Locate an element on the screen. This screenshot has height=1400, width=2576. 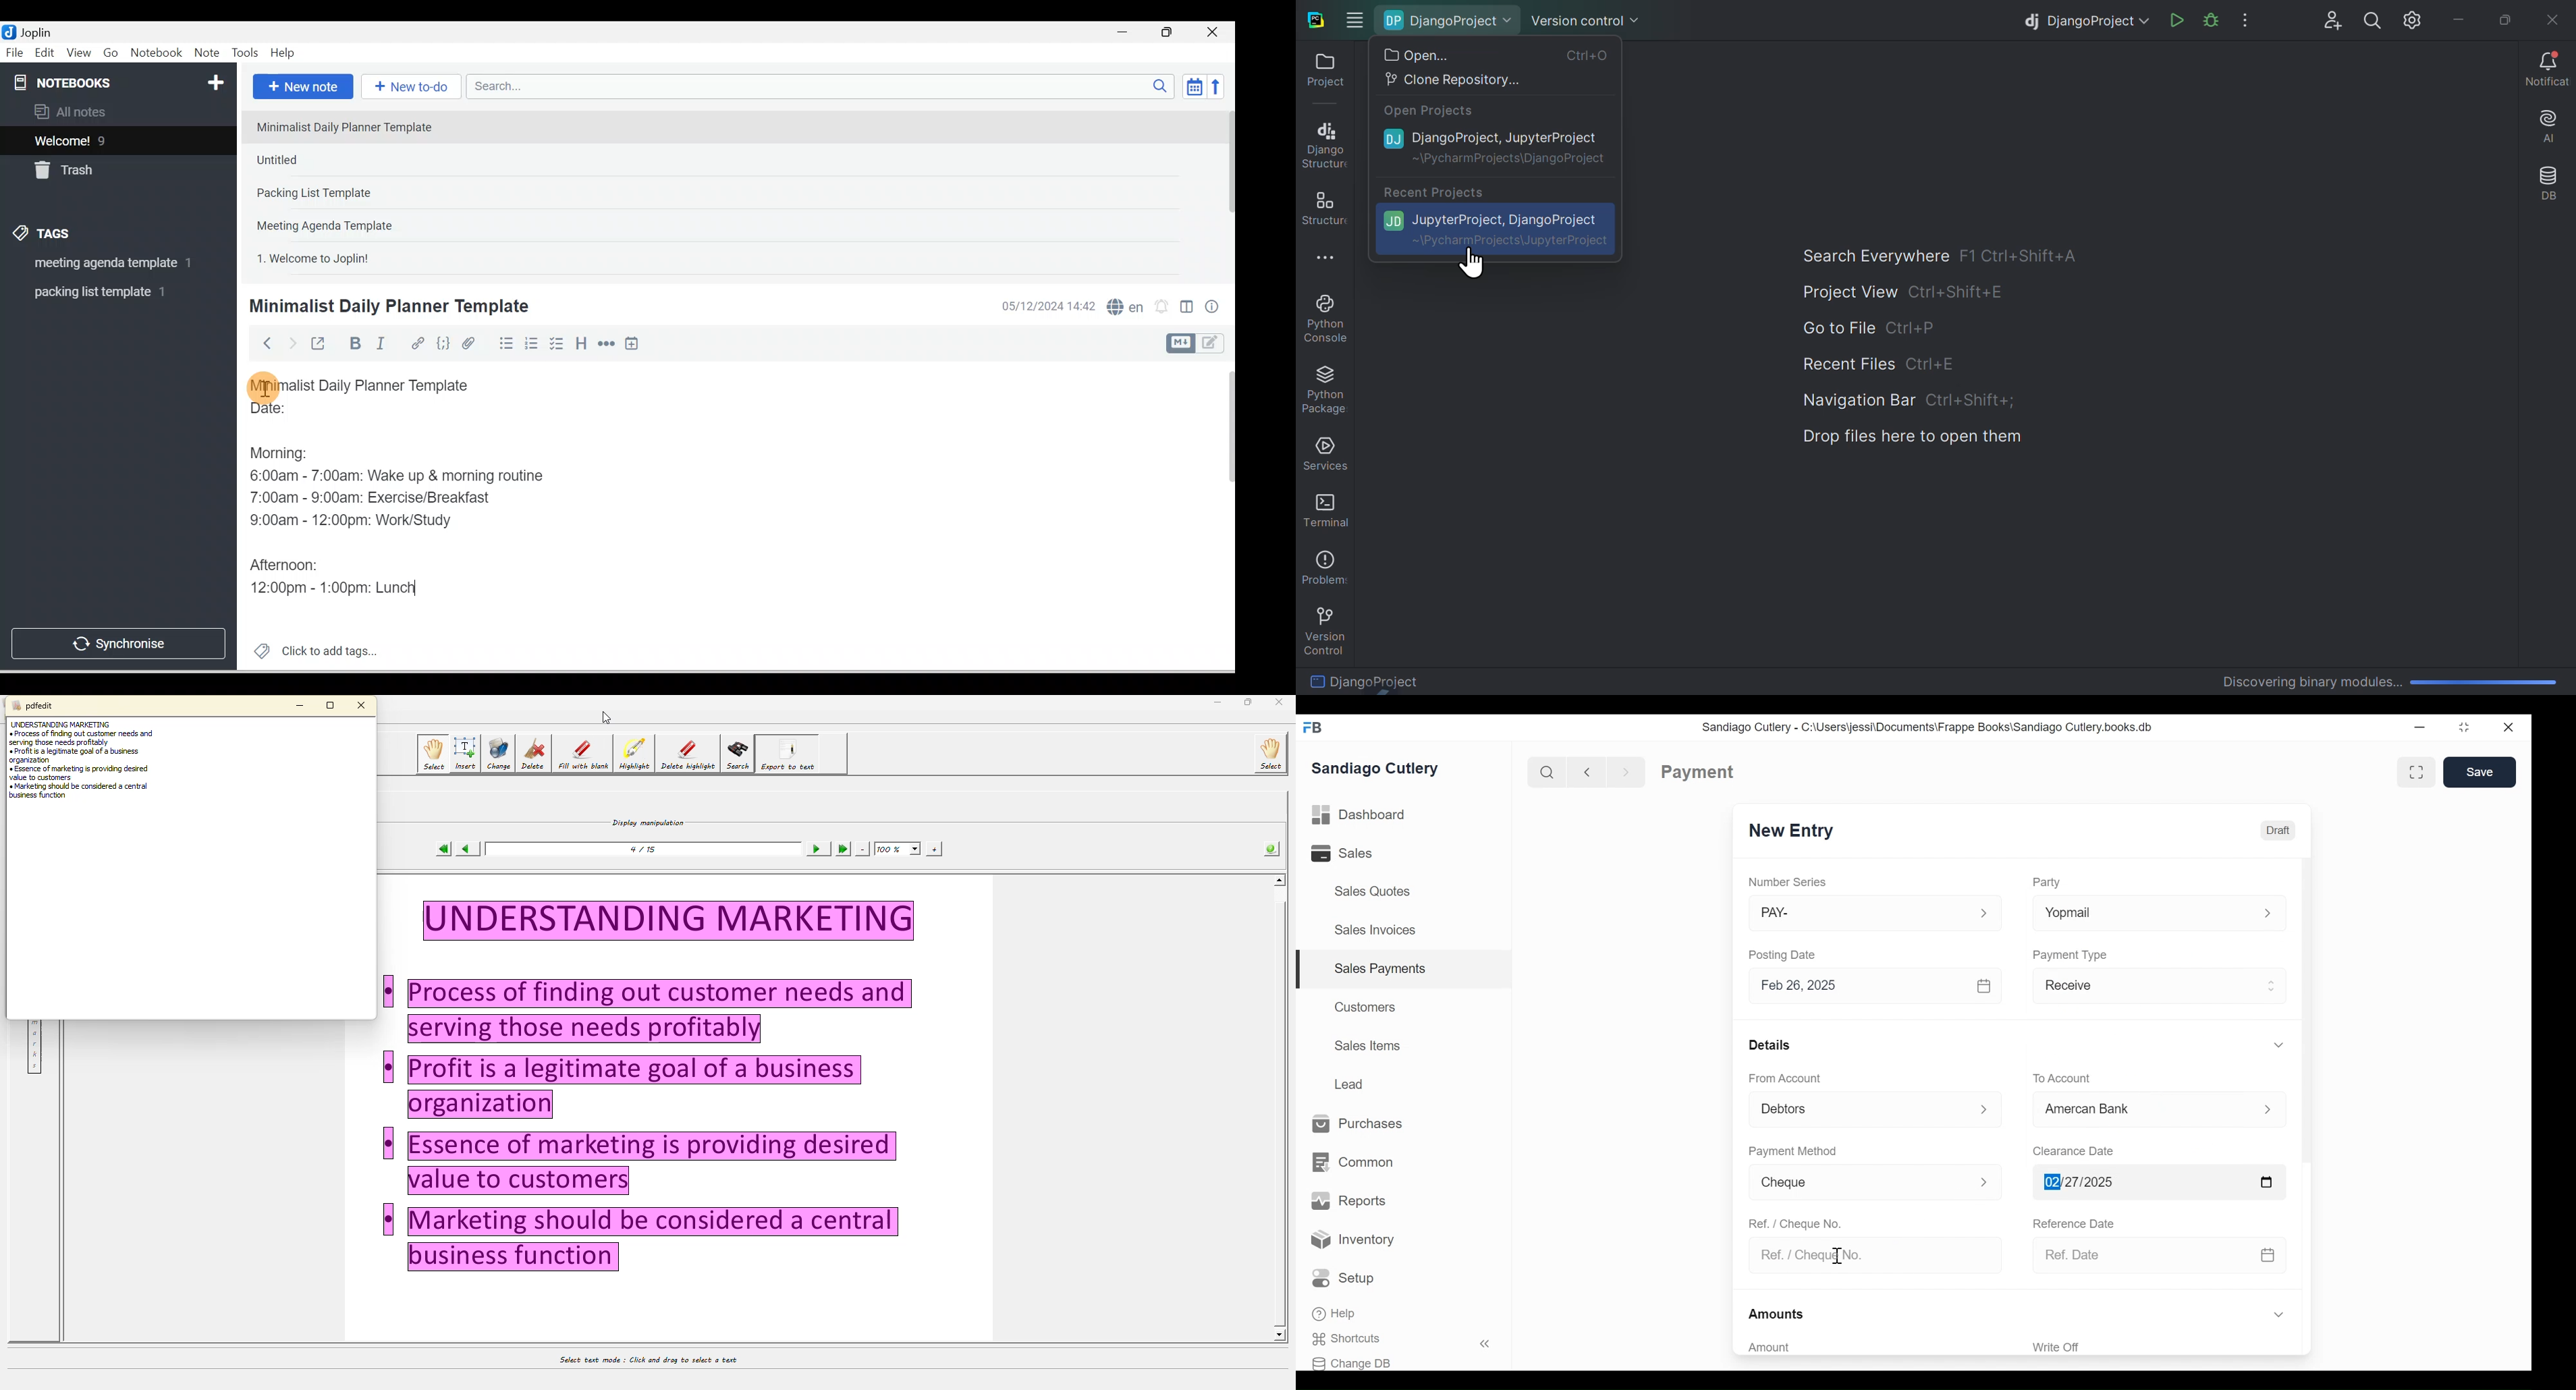
Shortcuts is located at coordinates (1354, 1339).